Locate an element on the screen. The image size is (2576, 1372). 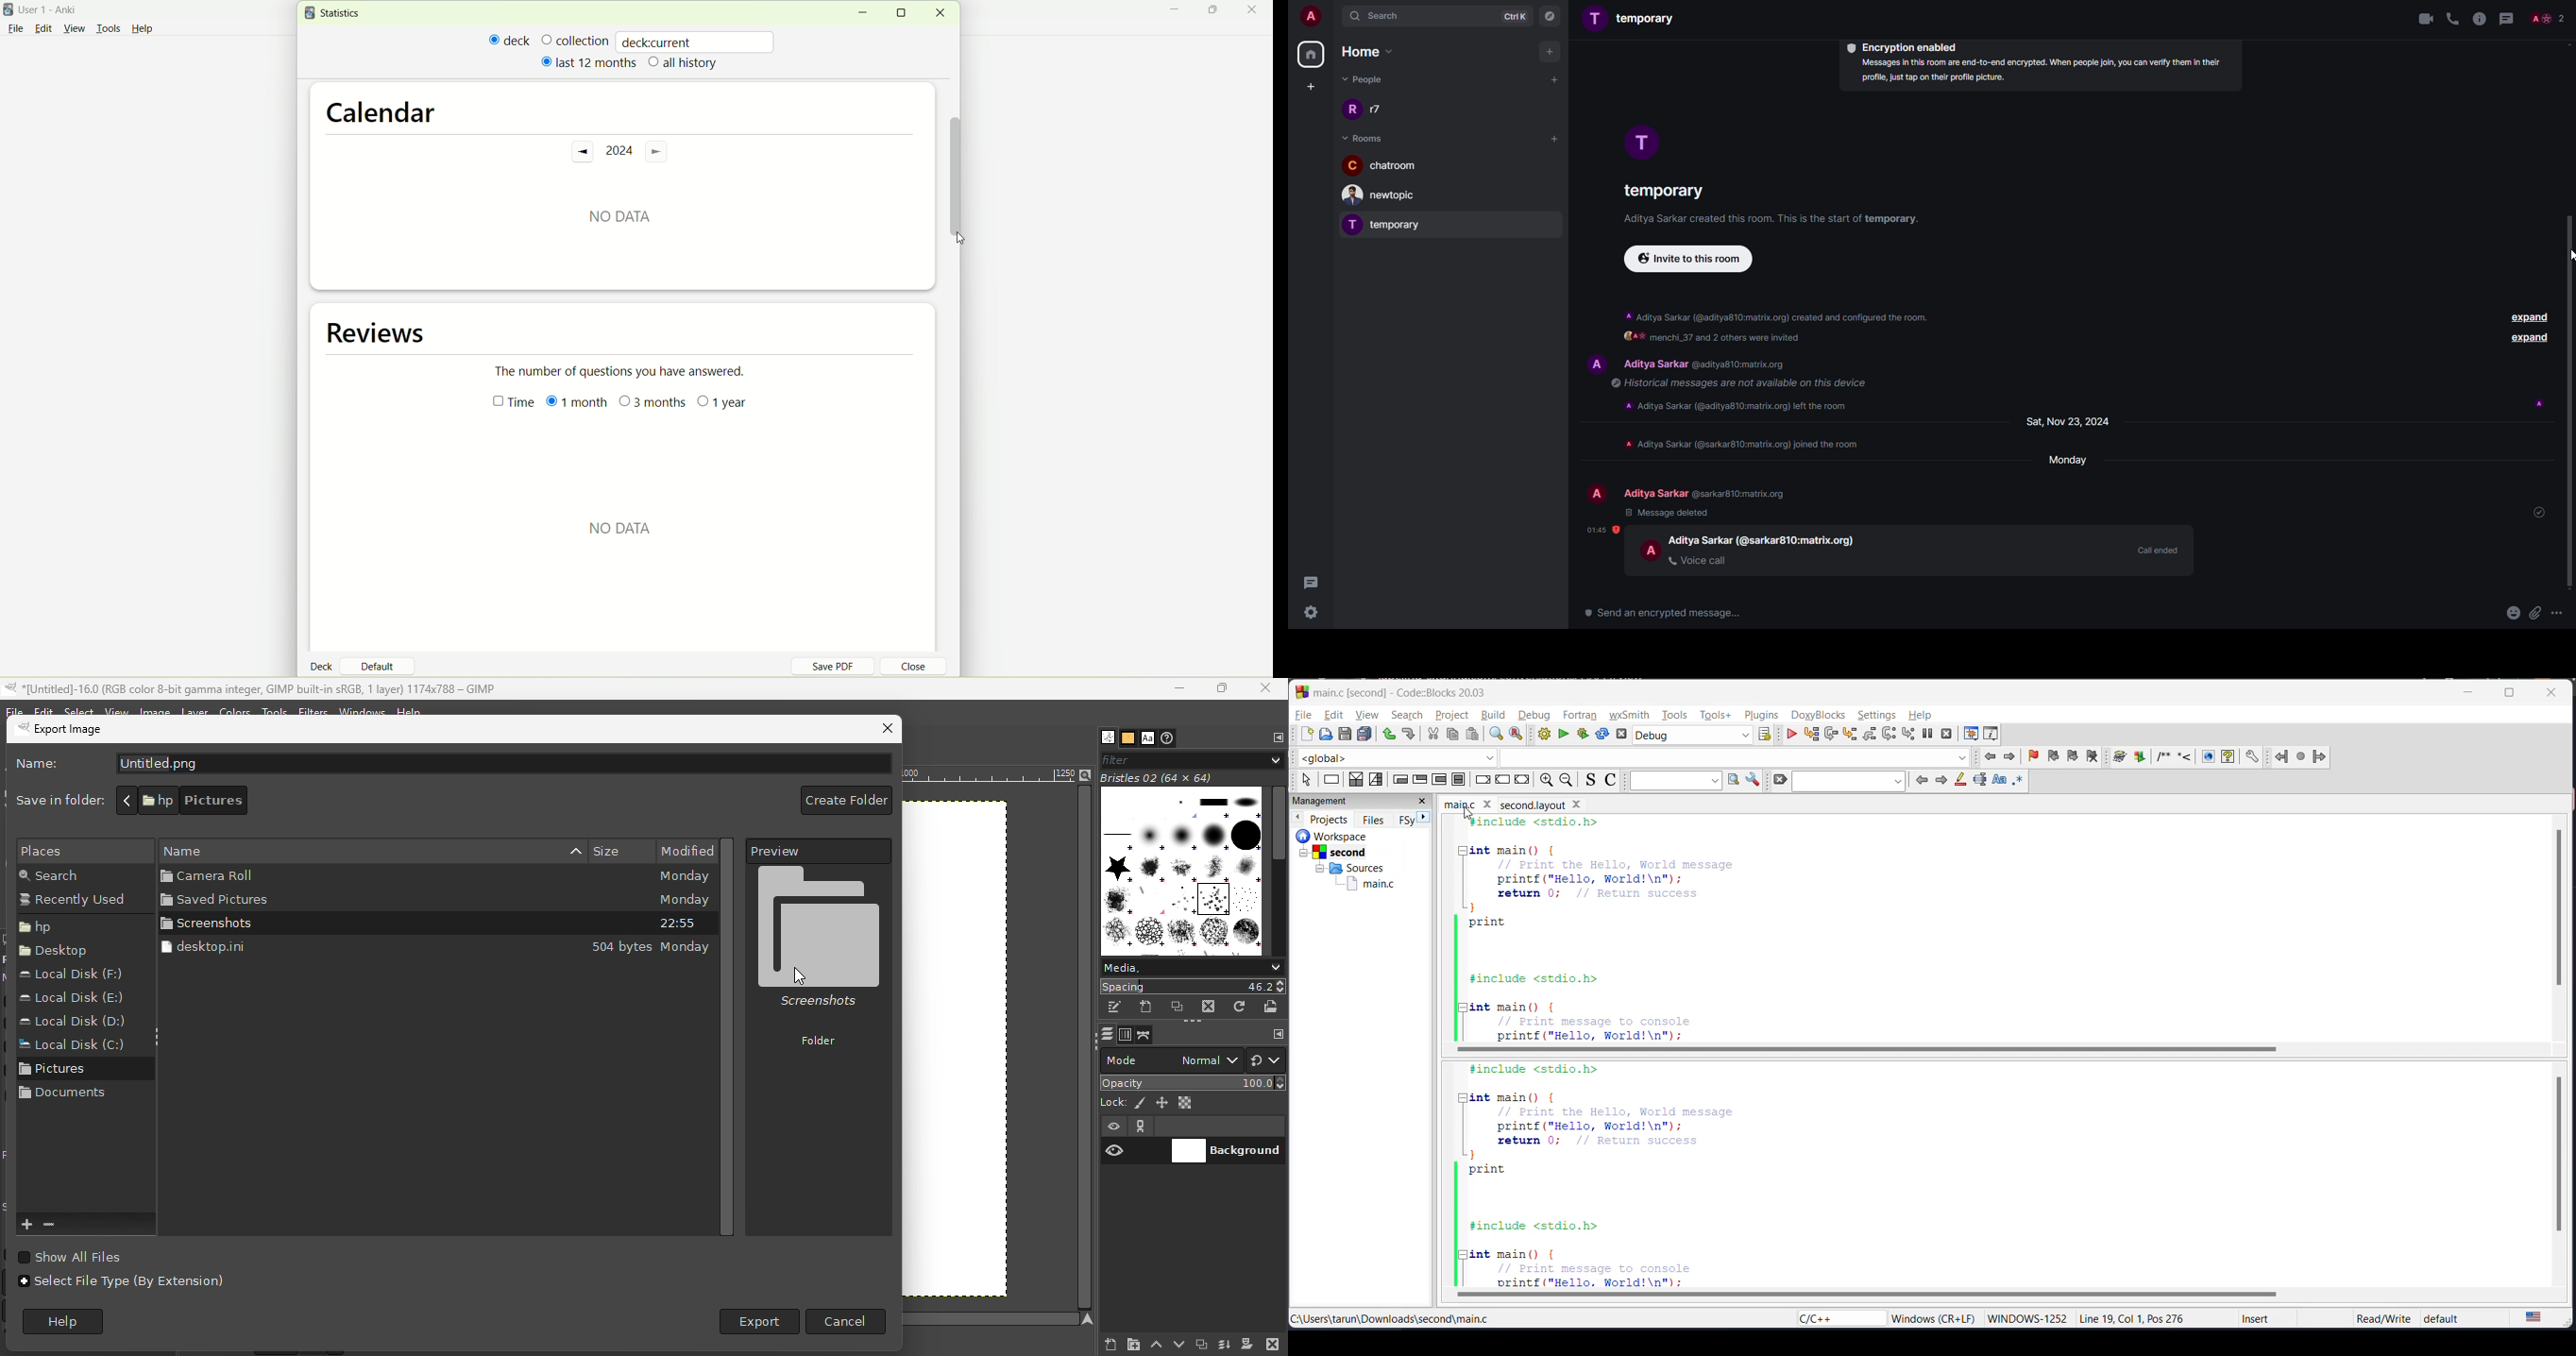
break debugger is located at coordinates (1926, 735).